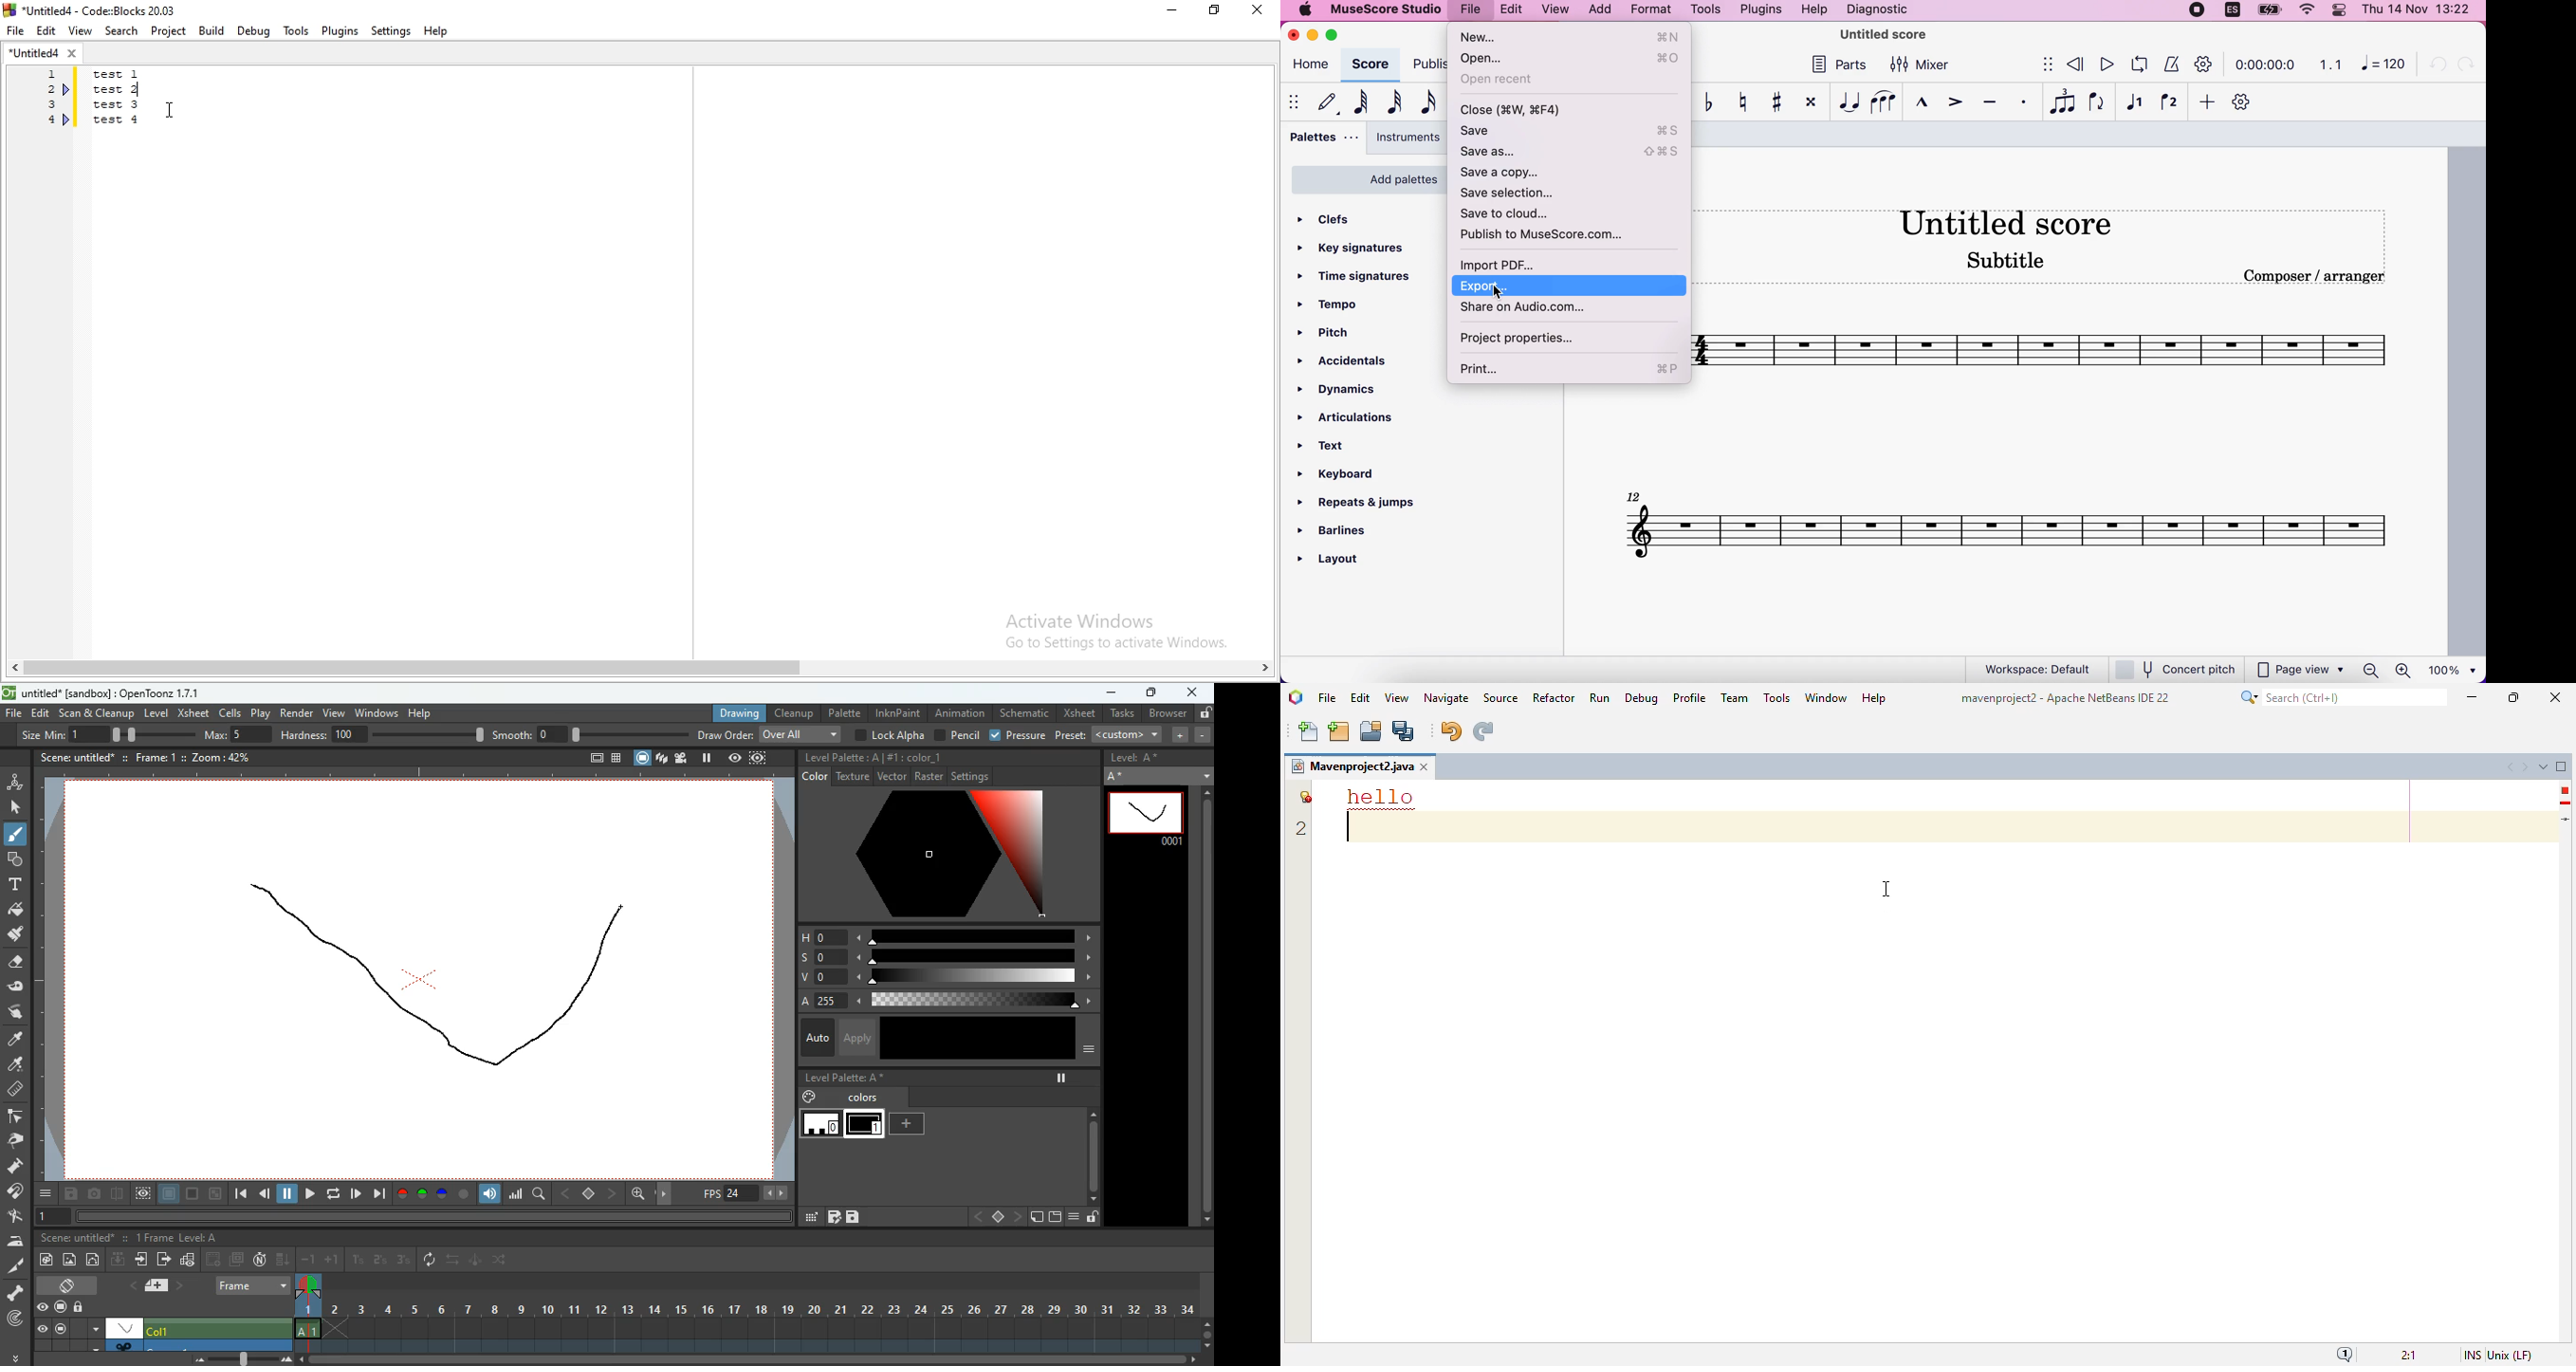 This screenshot has height=1372, width=2576. I want to click on tools, so click(1701, 11).